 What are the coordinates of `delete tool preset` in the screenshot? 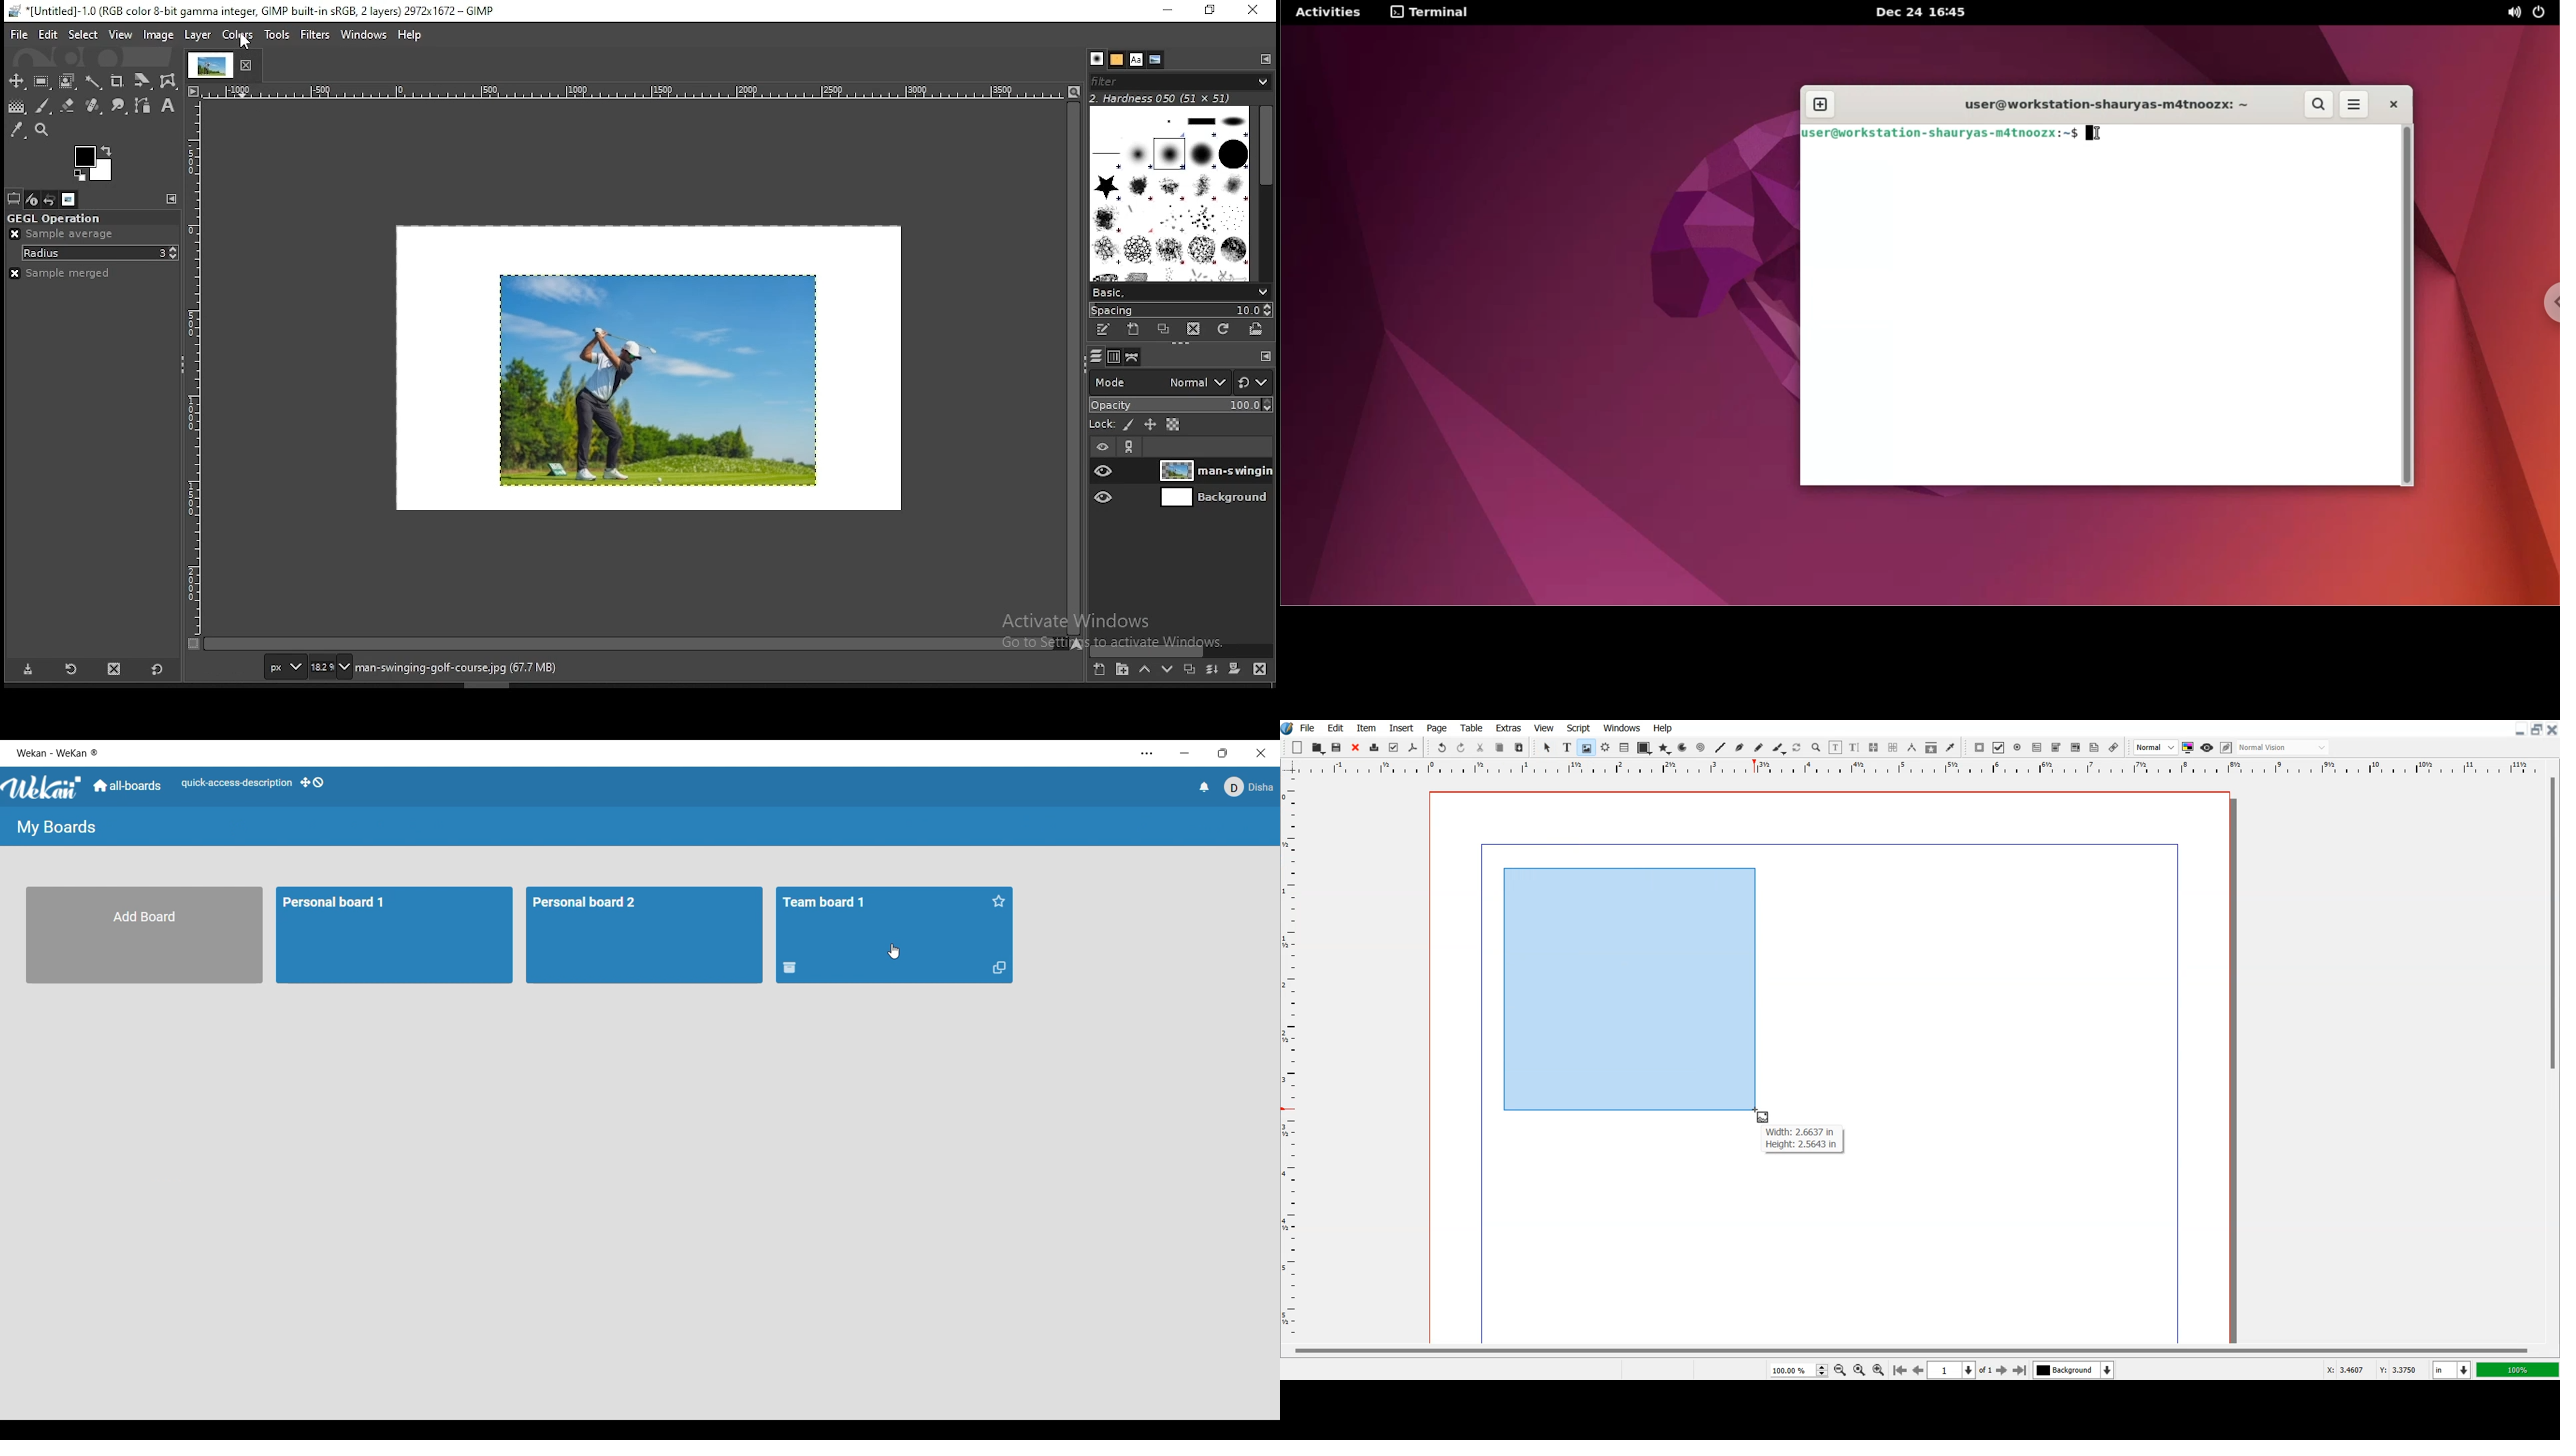 It's located at (113, 670).